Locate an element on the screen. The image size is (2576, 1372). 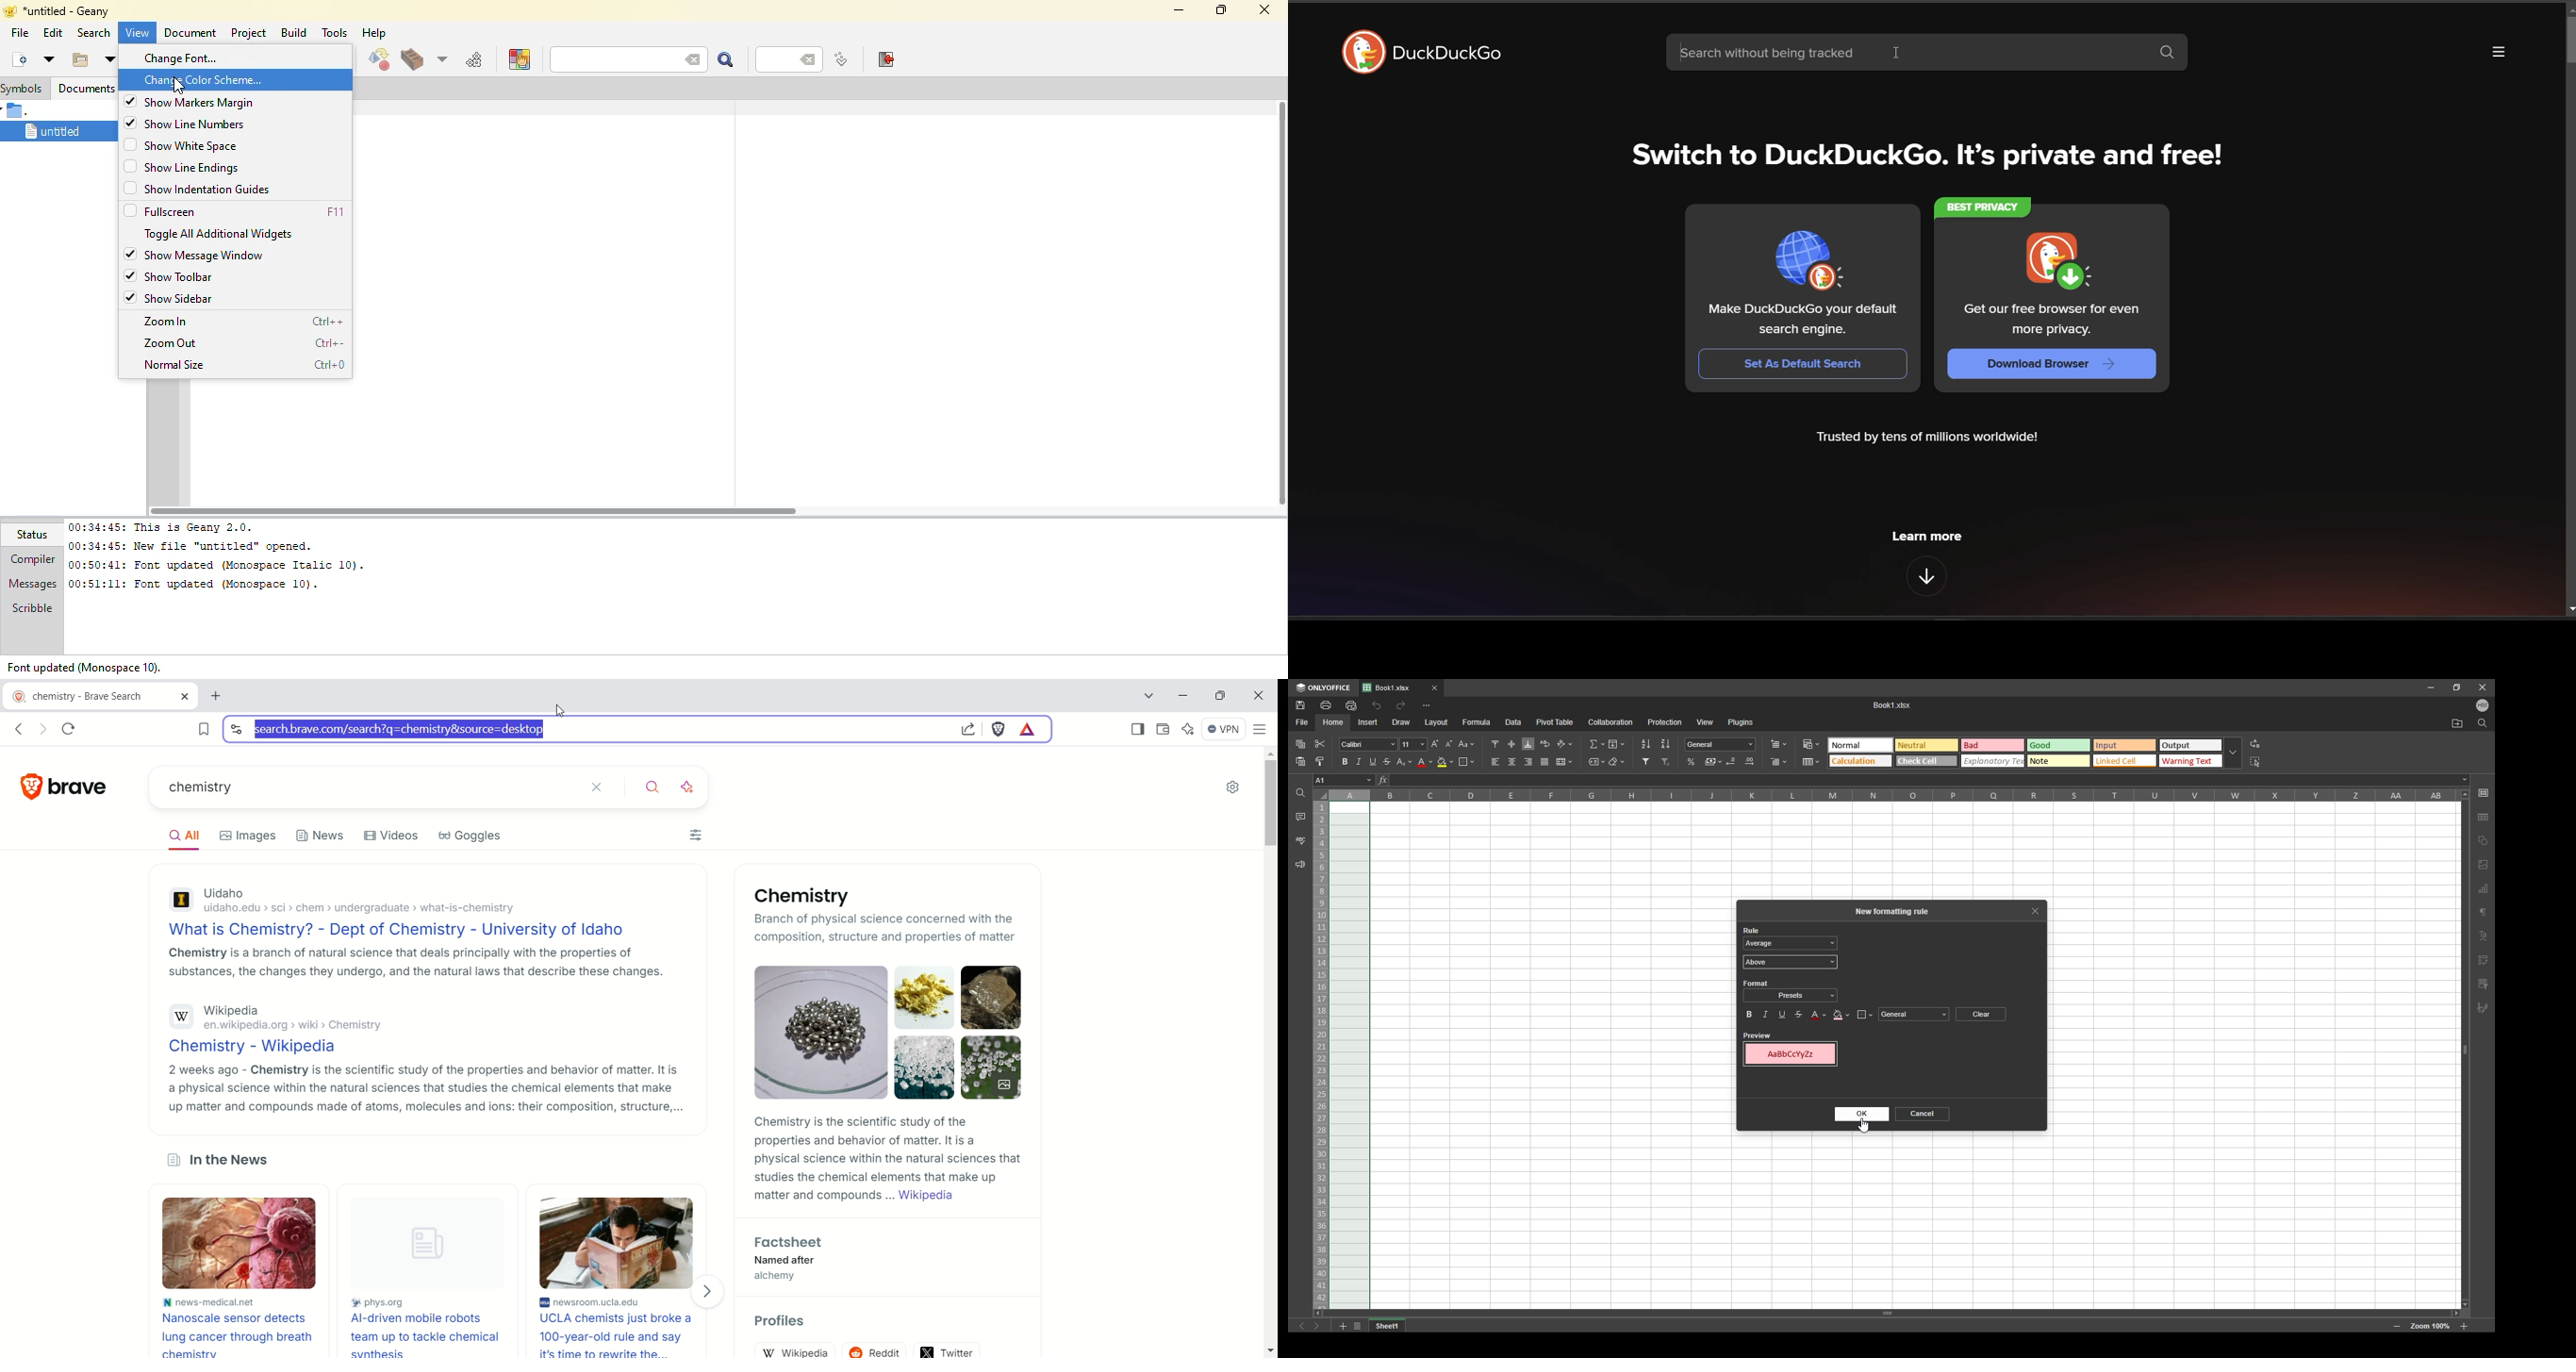
justified is located at coordinates (1545, 762).